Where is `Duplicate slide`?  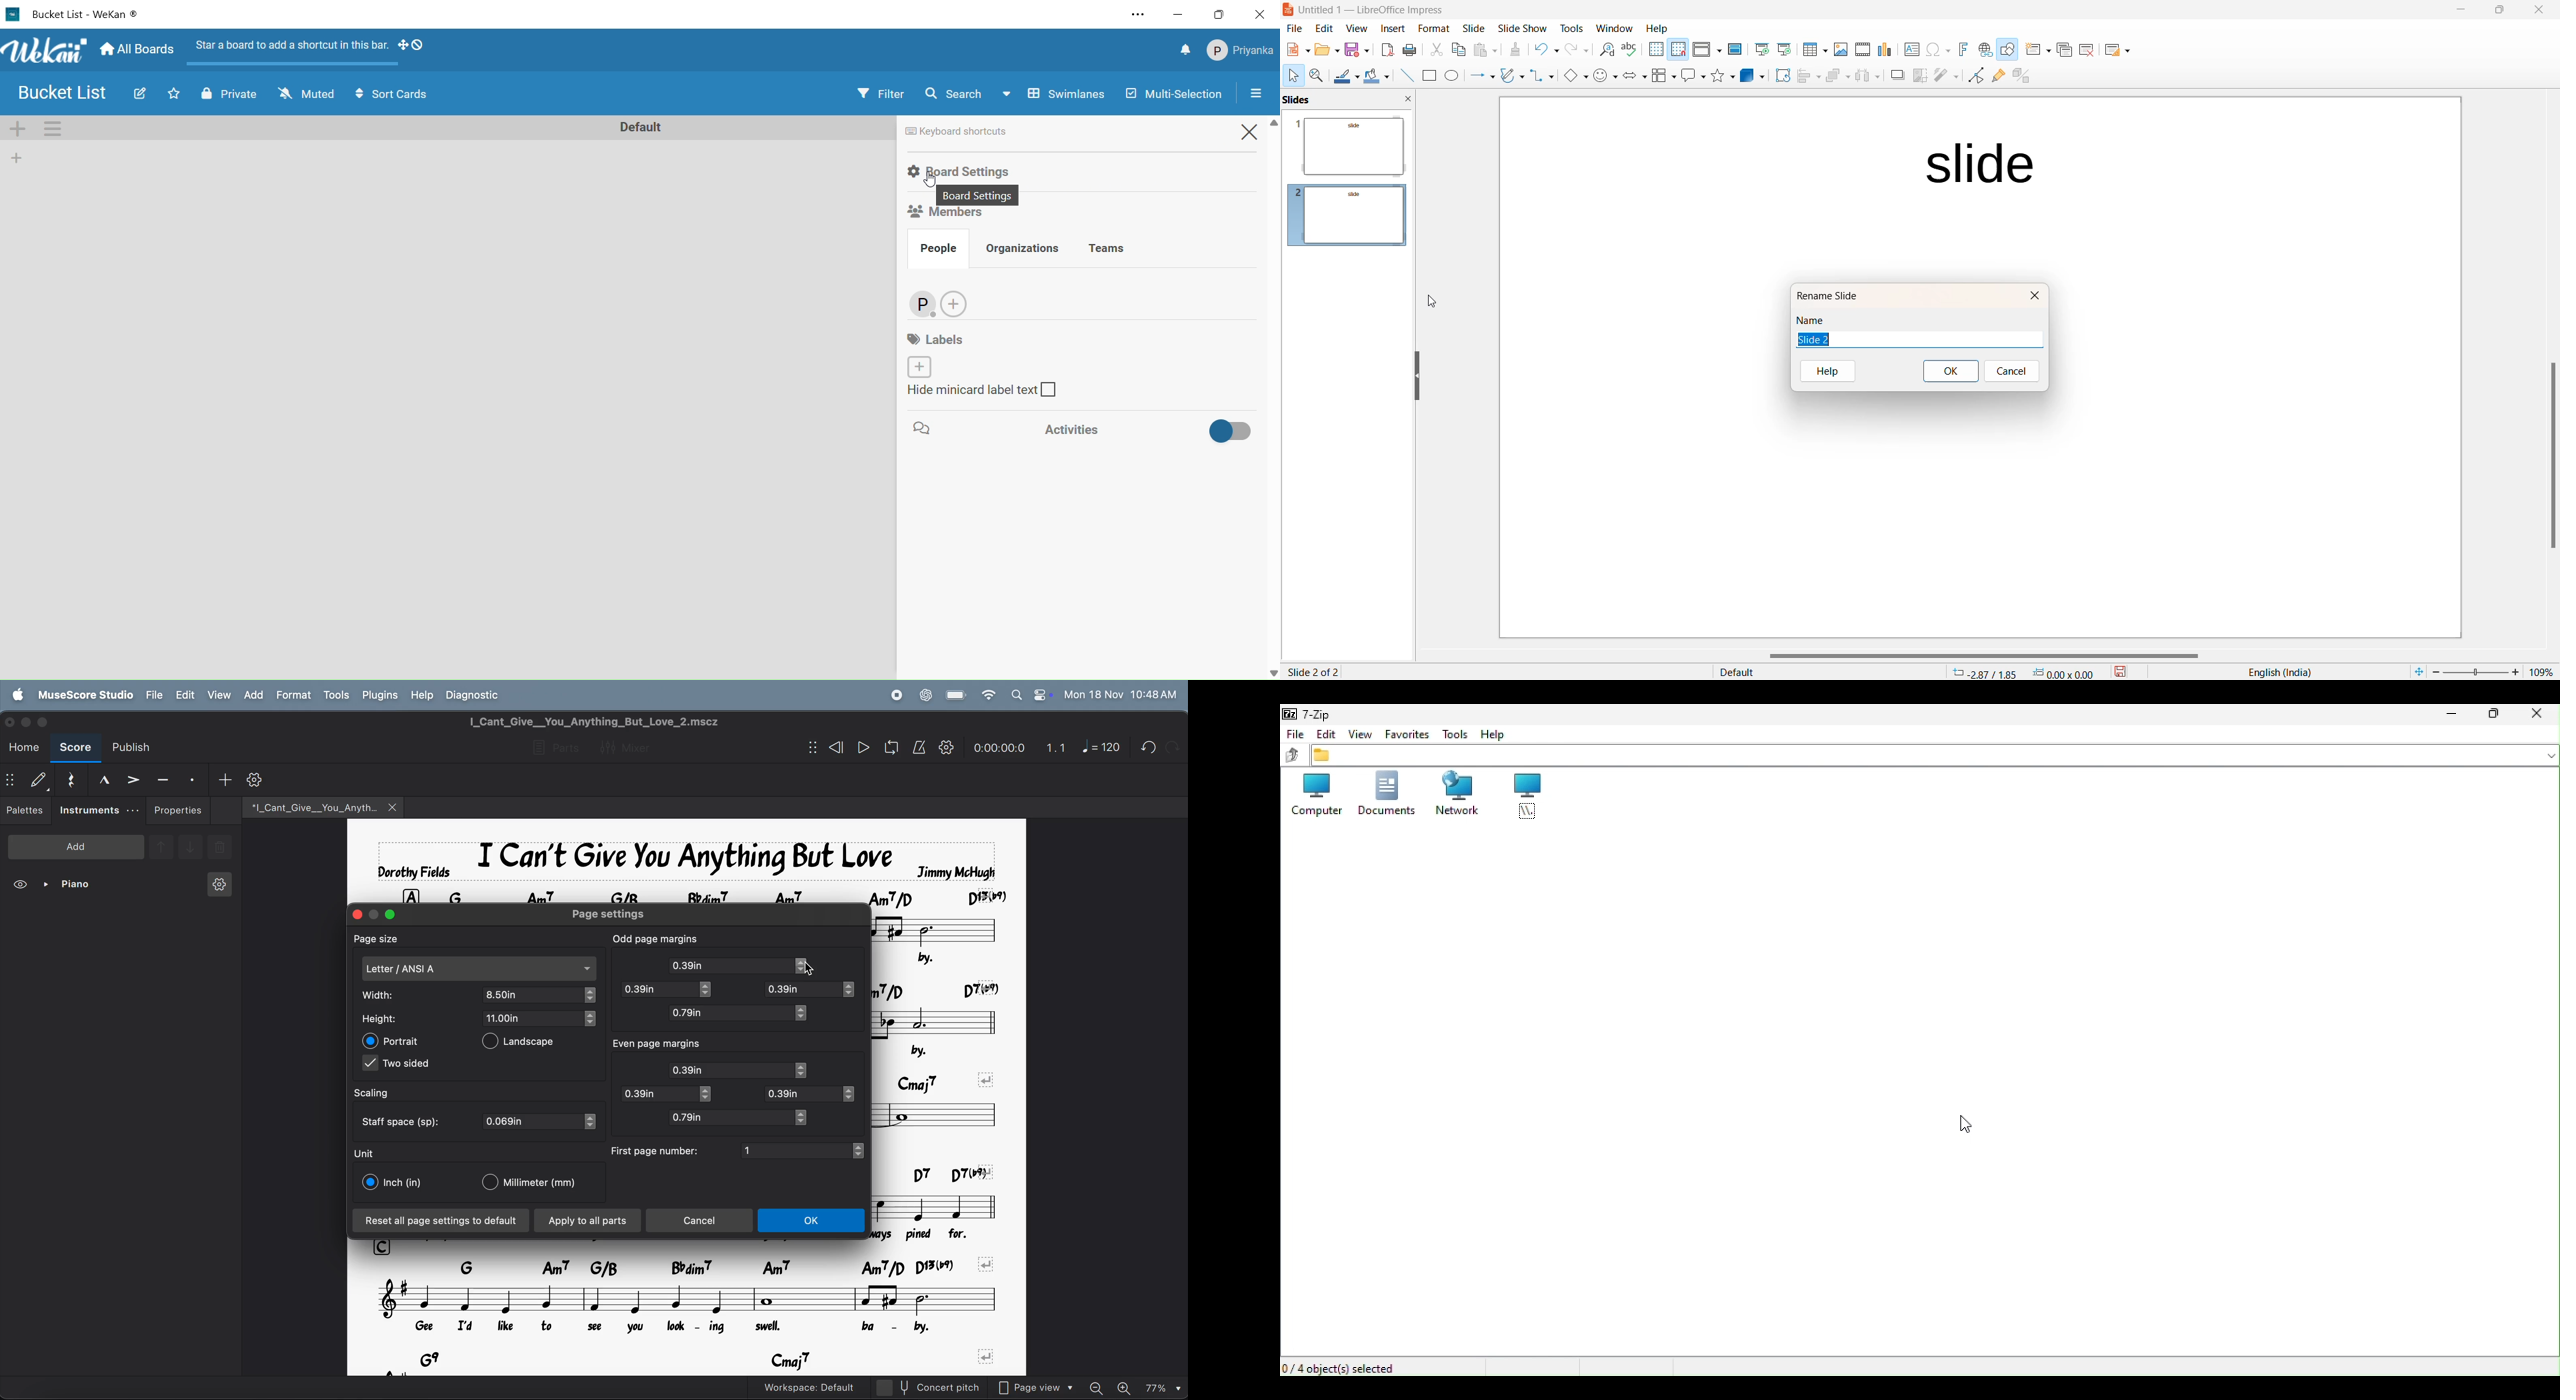
Duplicate slide is located at coordinates (2062, 52).